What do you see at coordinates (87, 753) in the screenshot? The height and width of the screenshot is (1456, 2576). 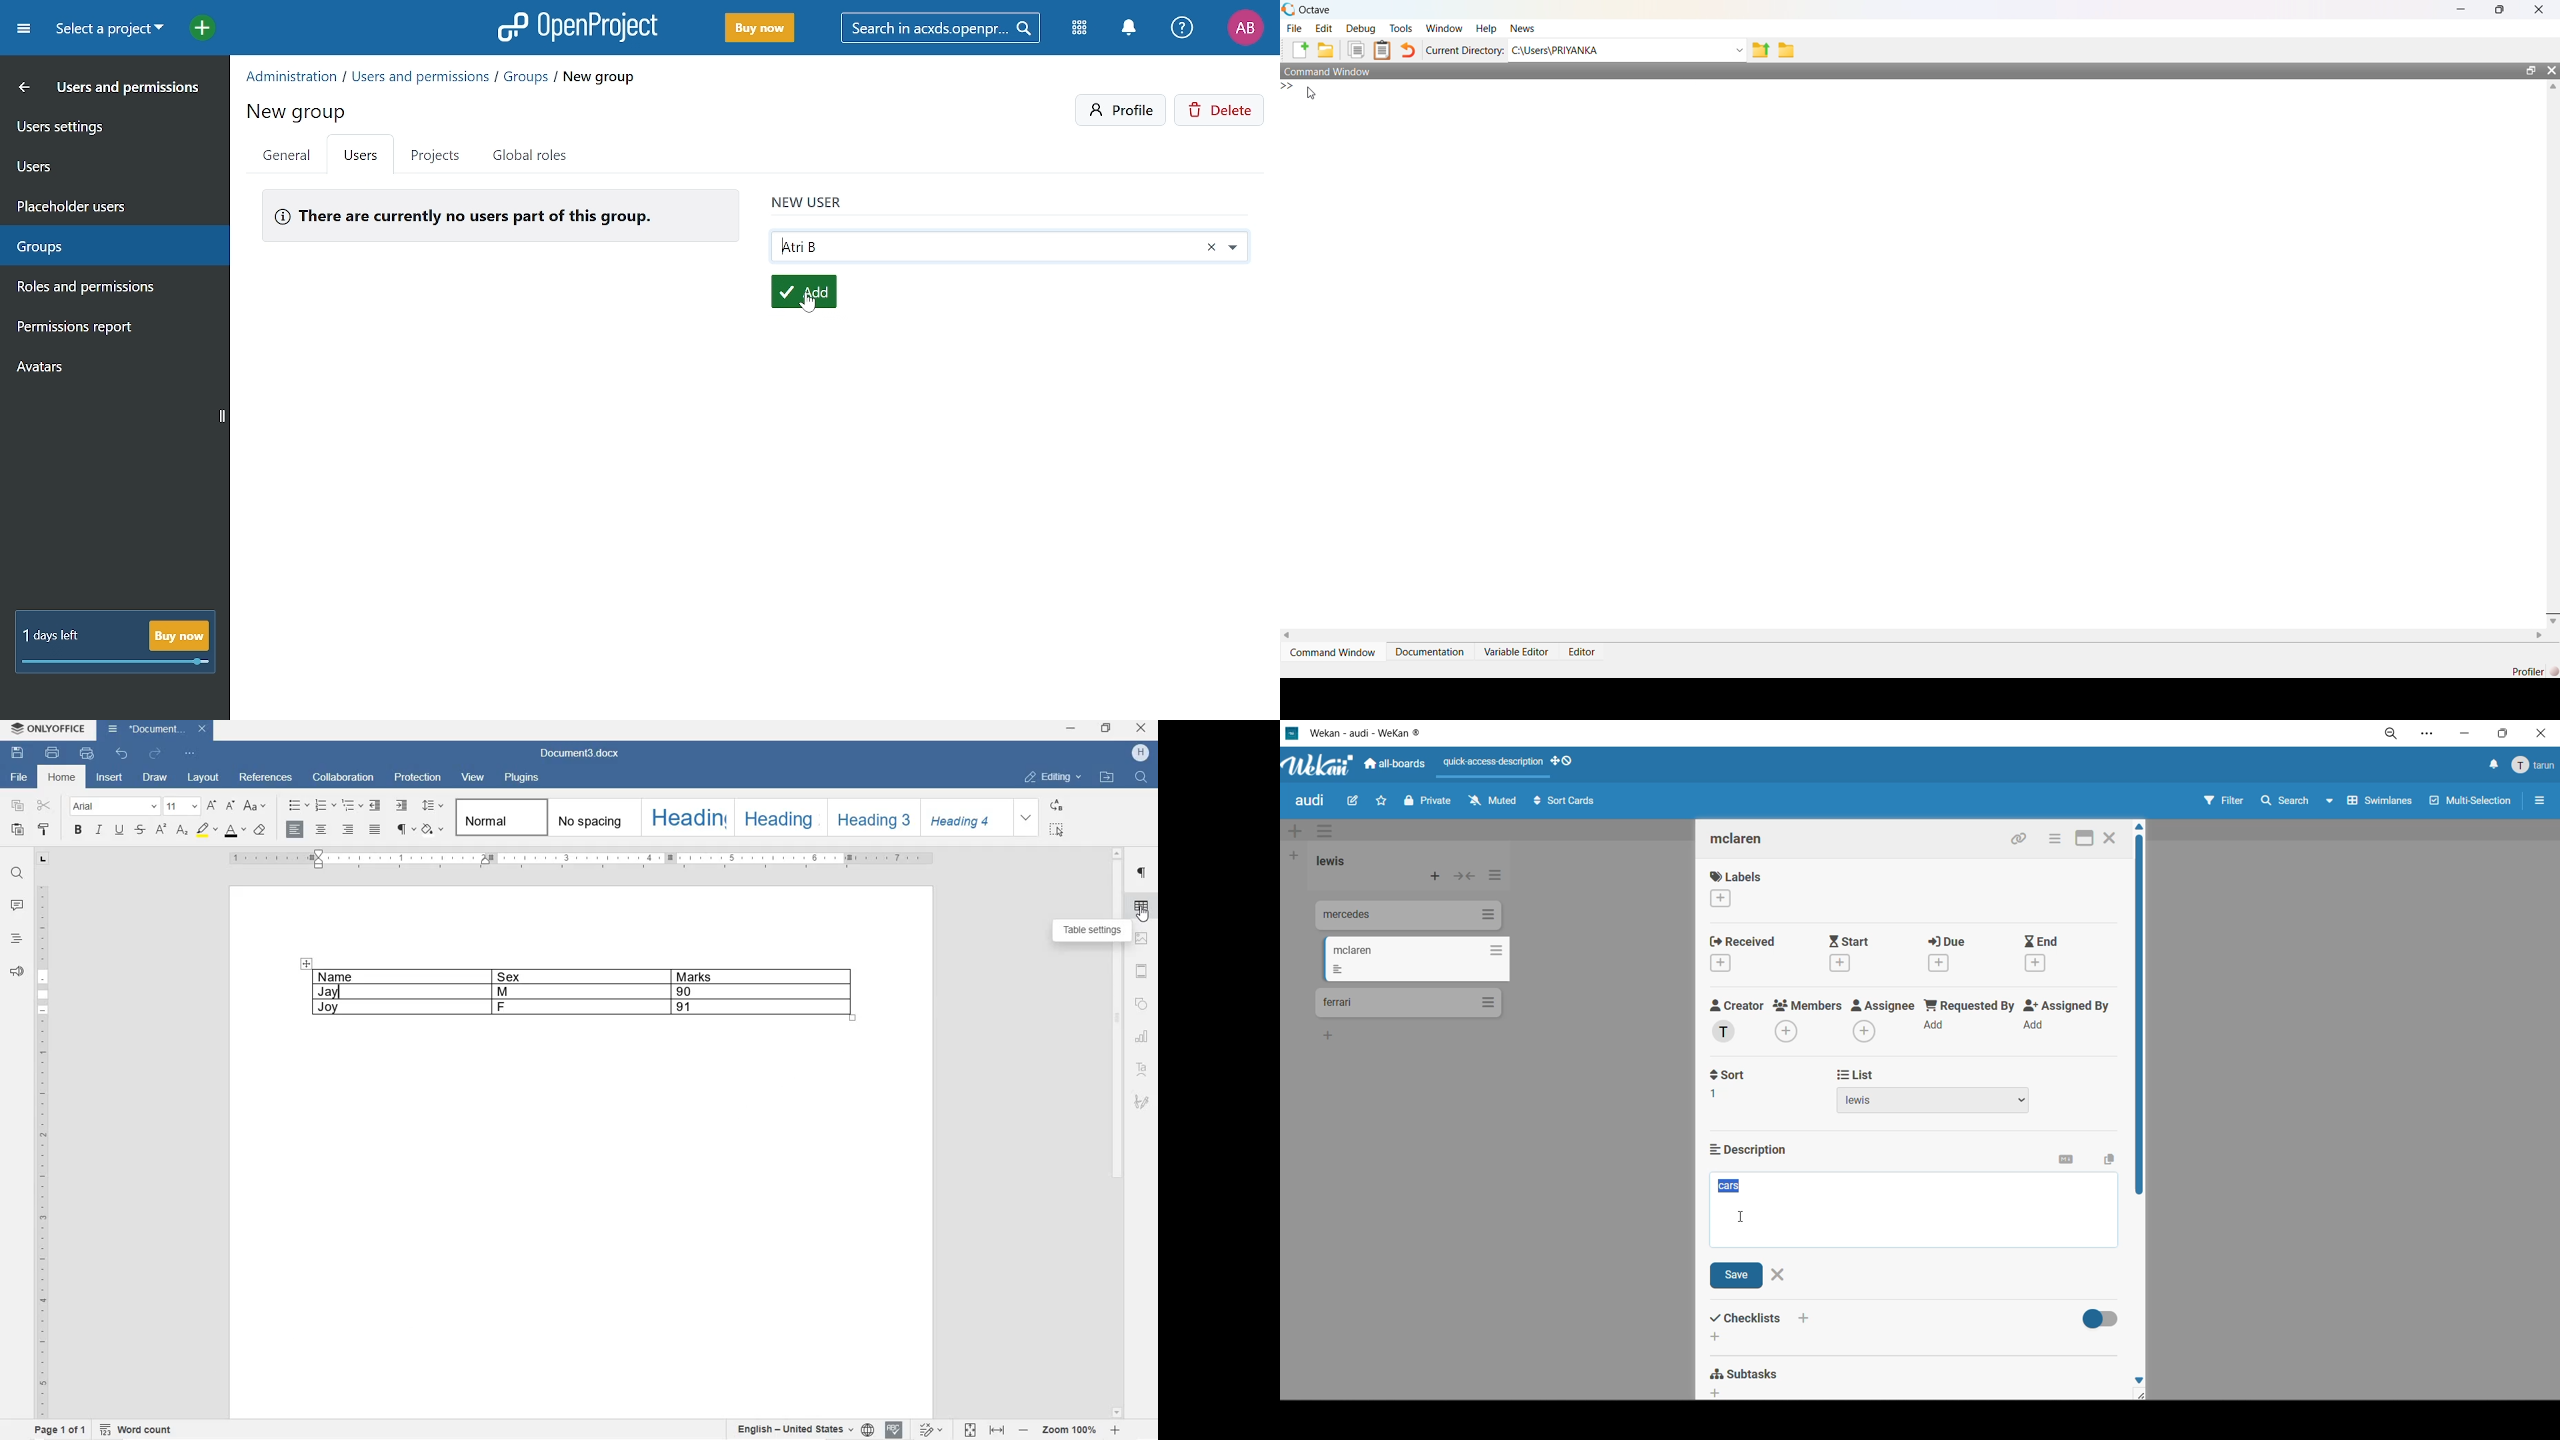 I see `QUICK PRINT` at bounding box center [87, 753].